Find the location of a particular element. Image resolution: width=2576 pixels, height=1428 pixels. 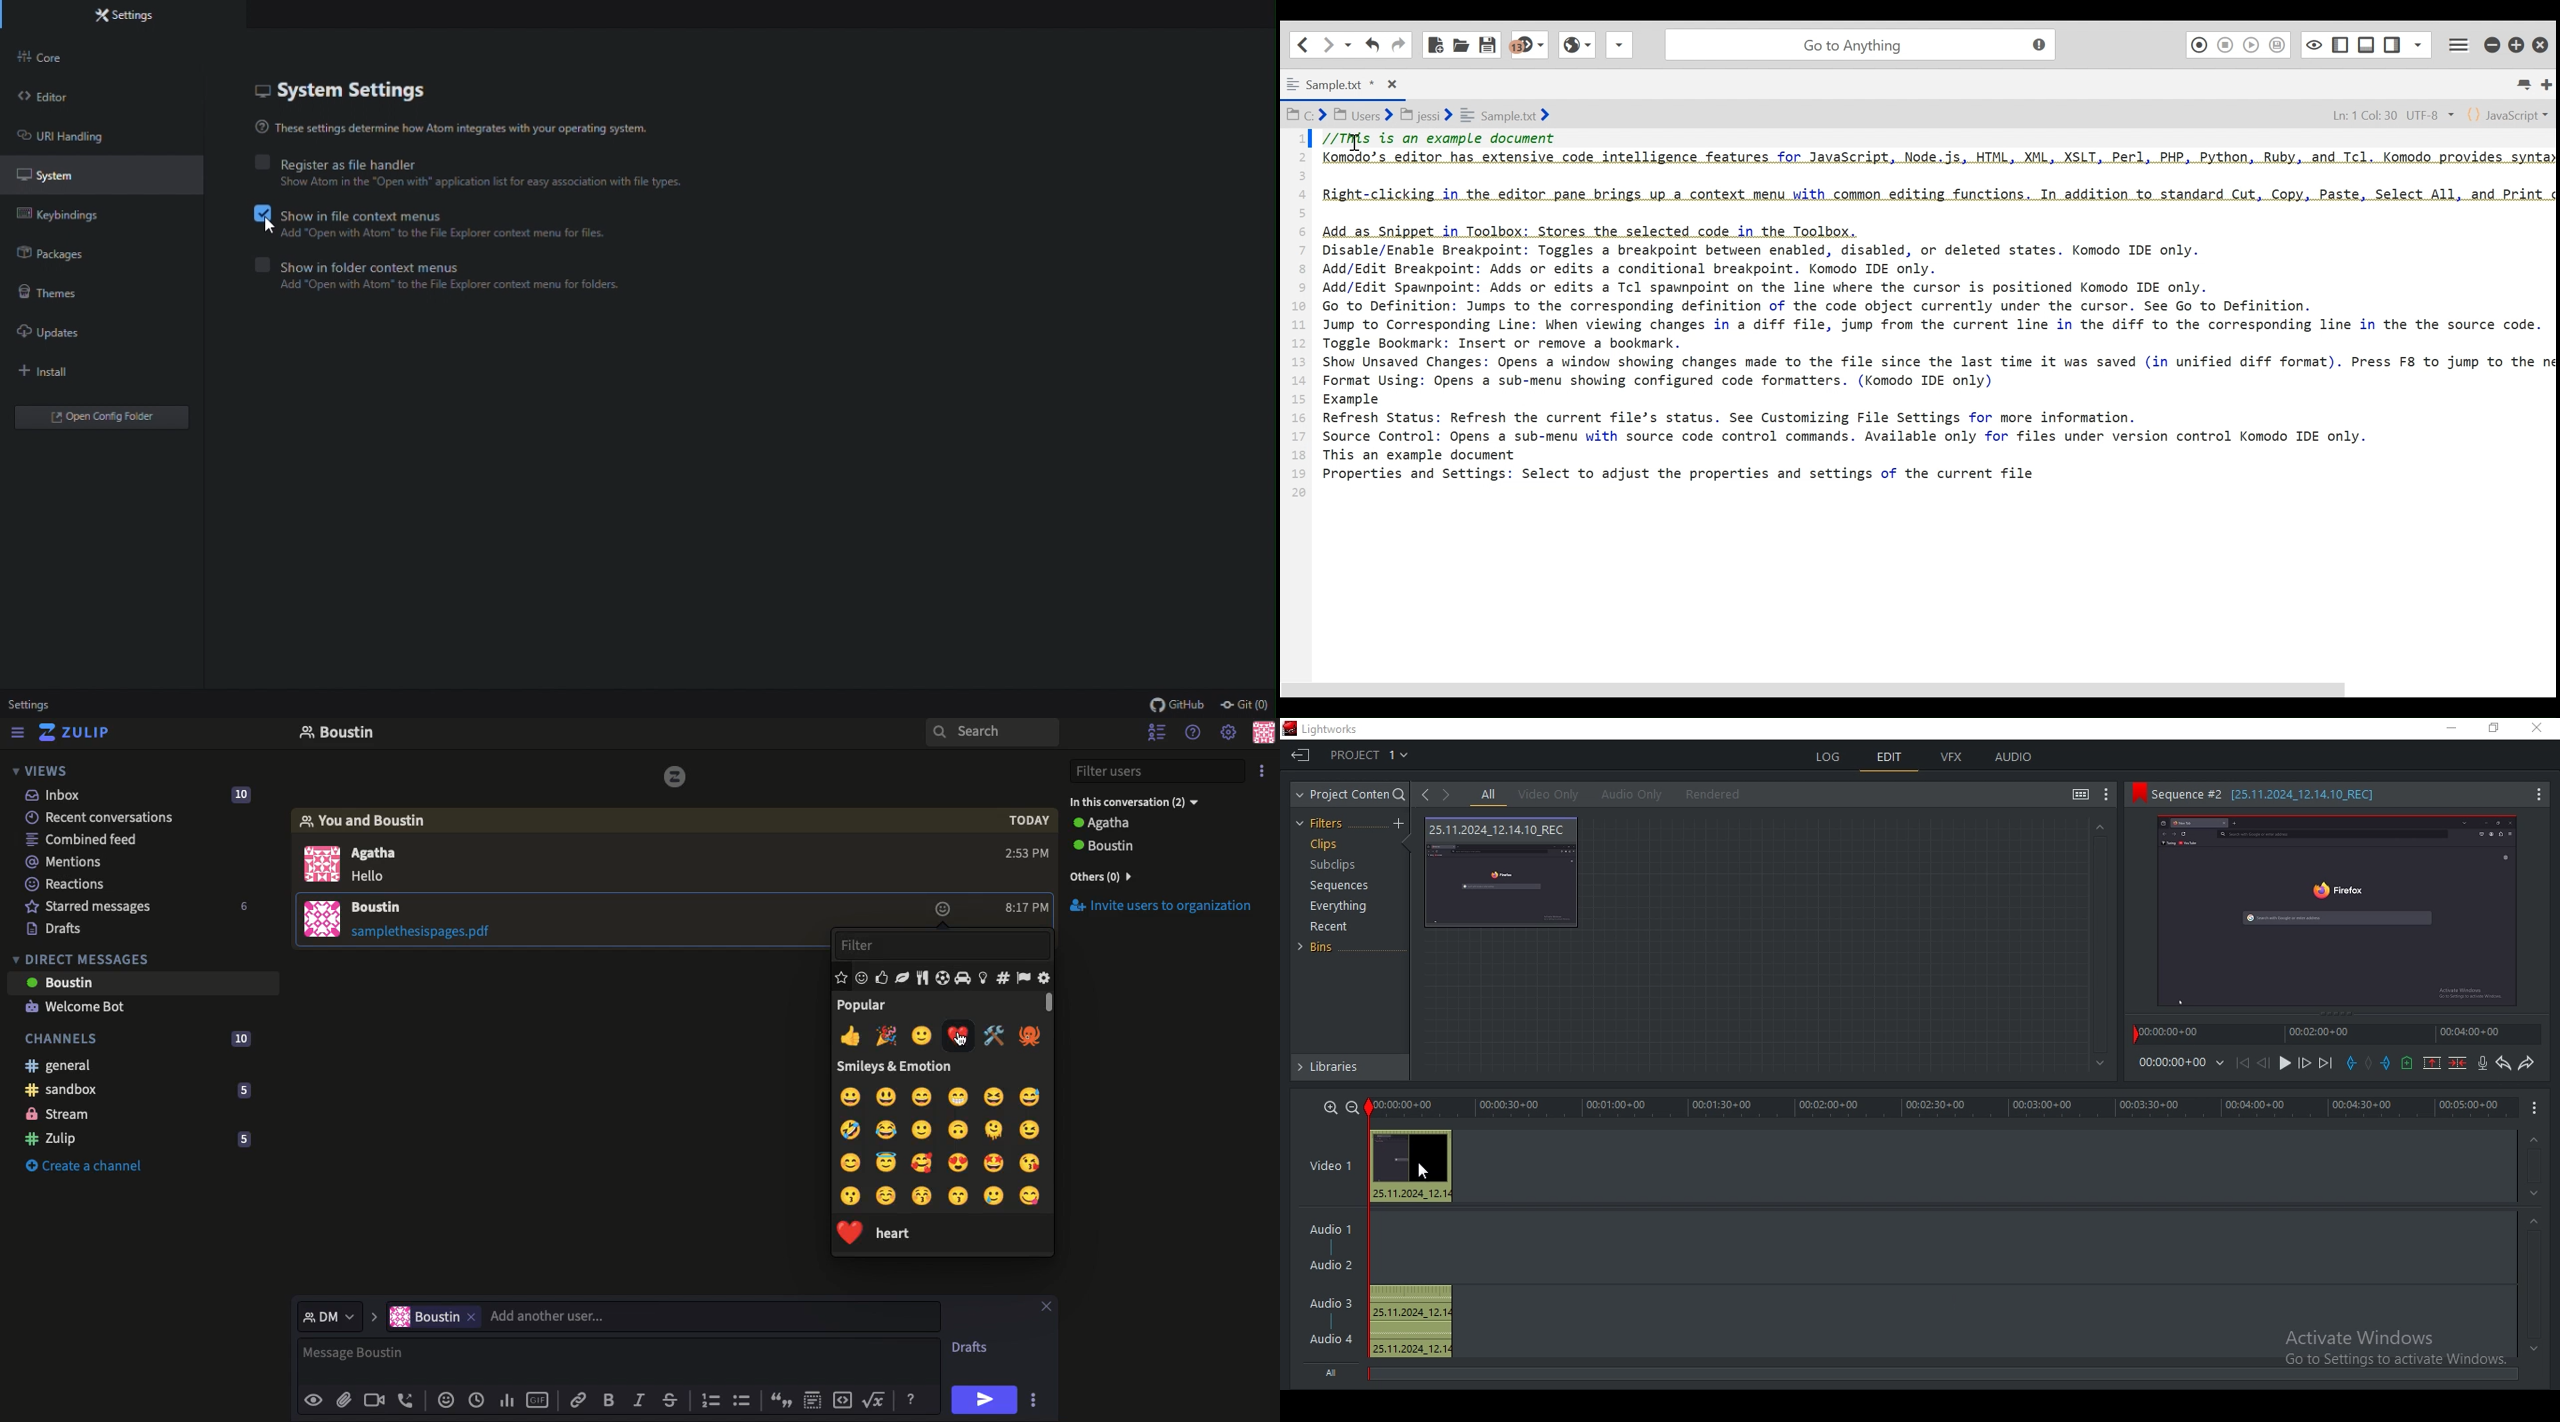

Recent conversations is located at coordinates (101, 818).